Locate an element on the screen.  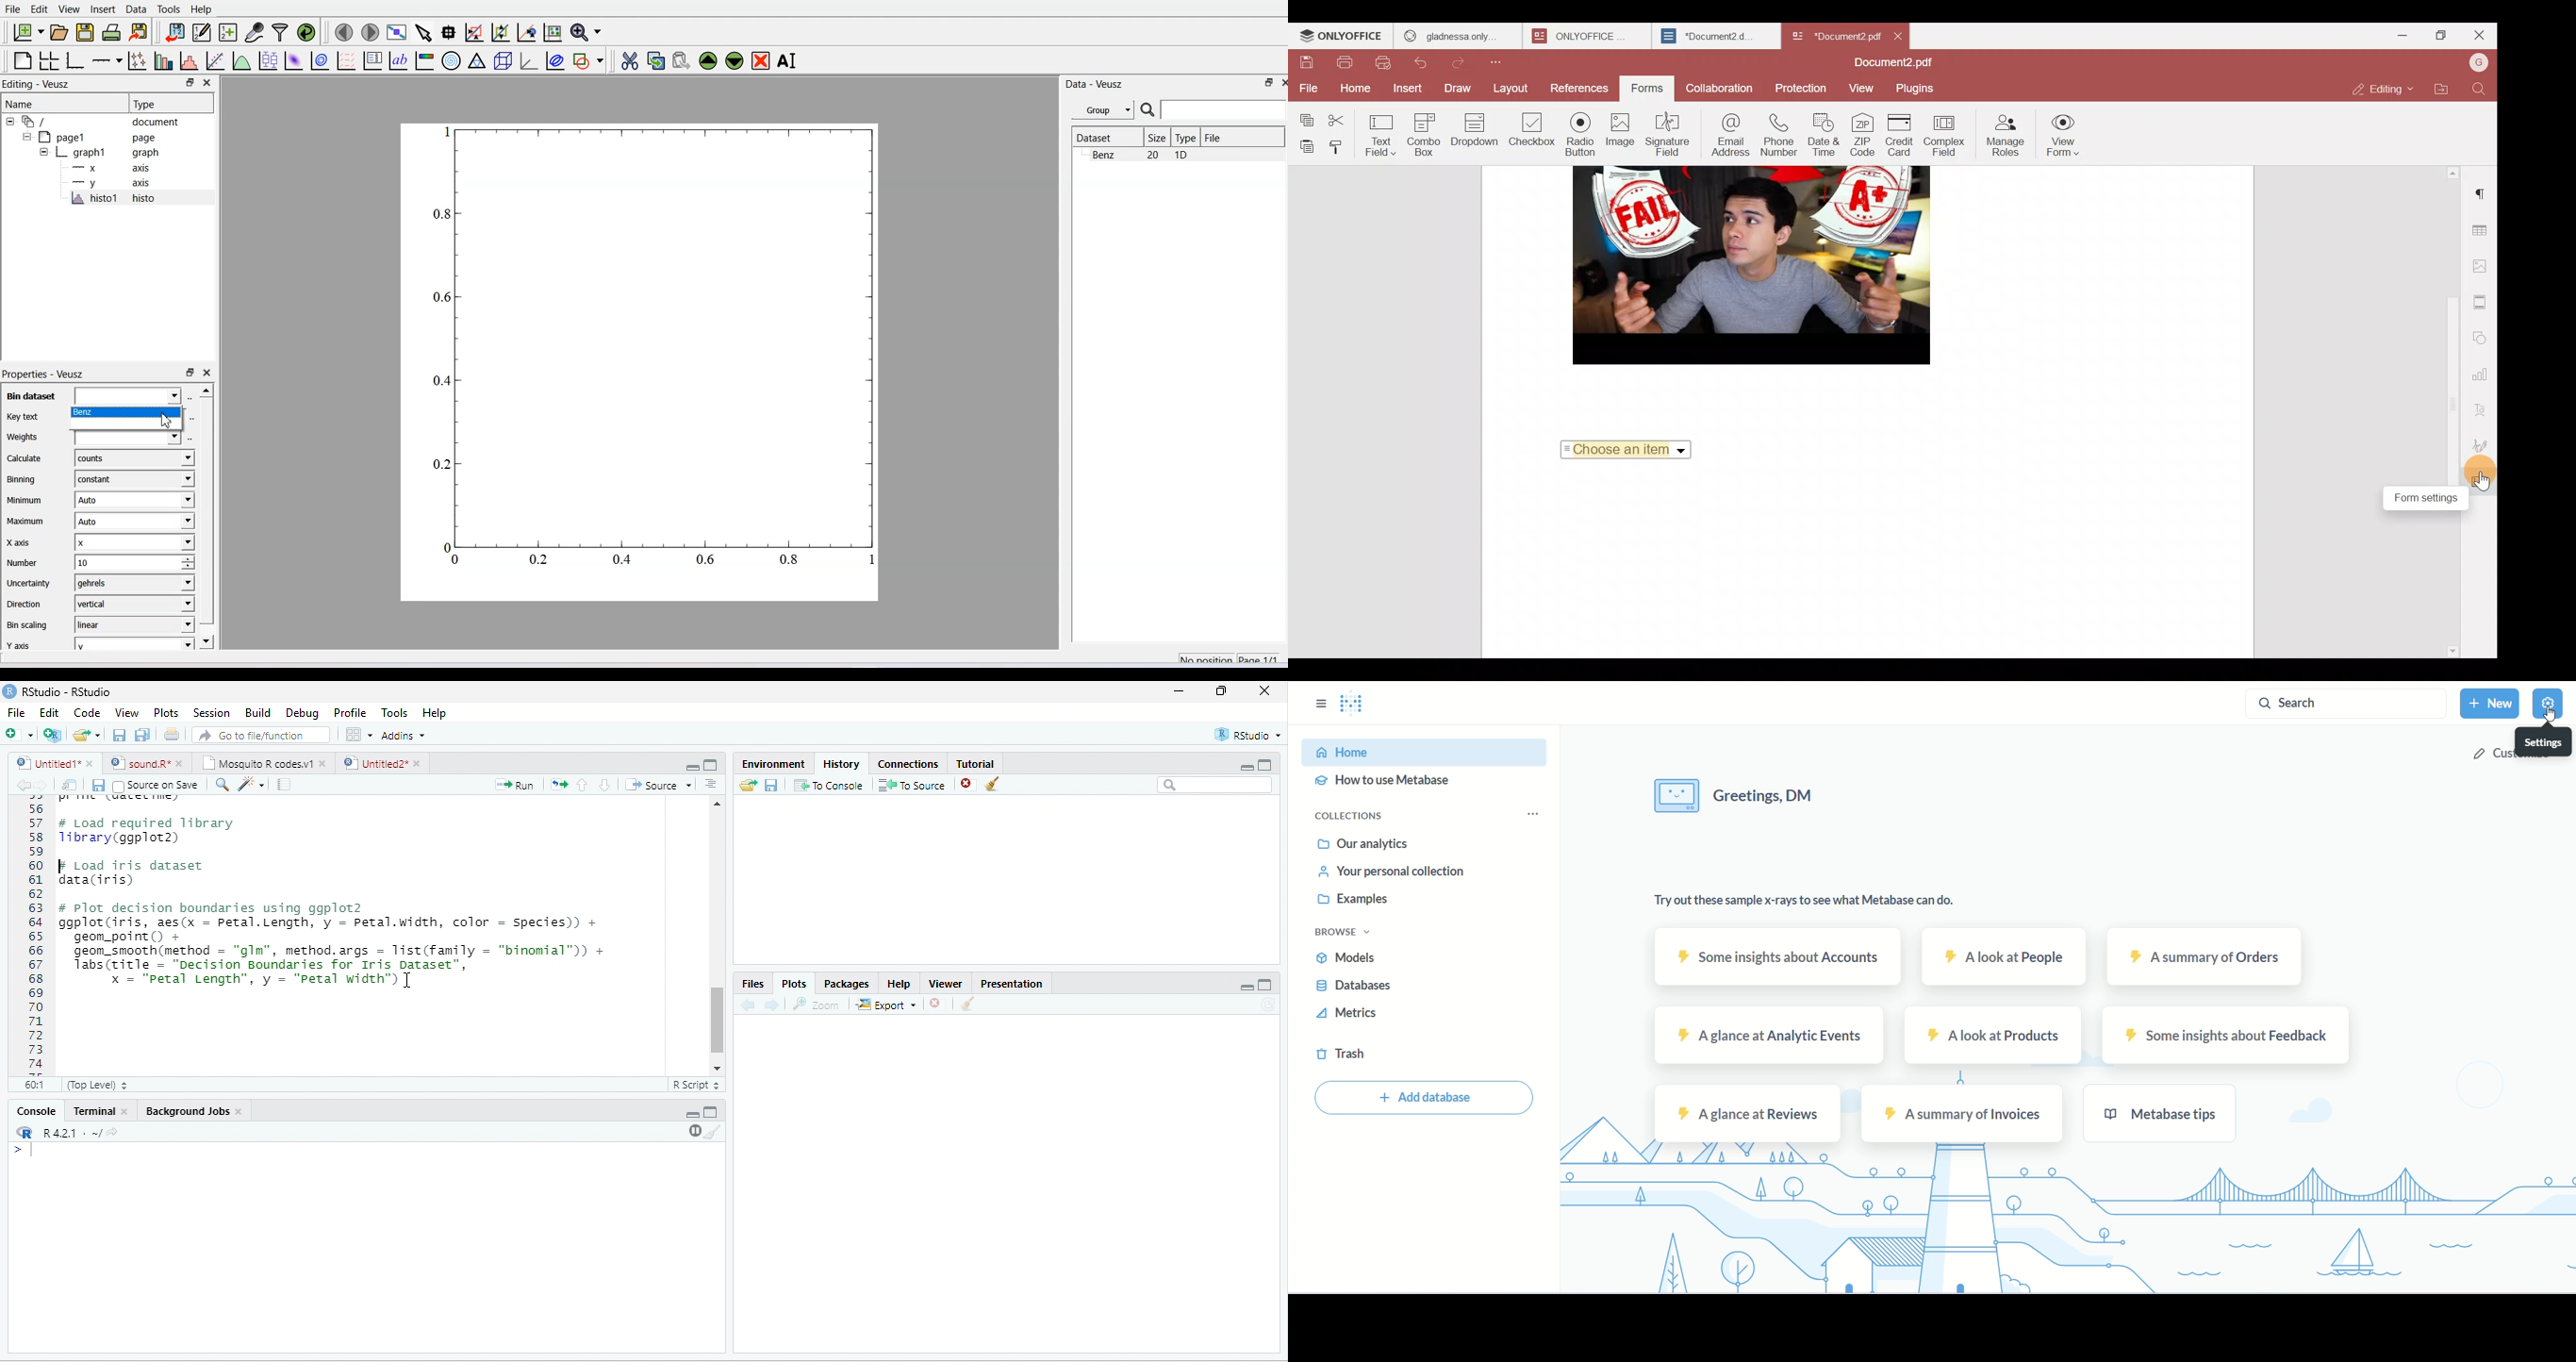
Packages is located at coordinates (847, 985).